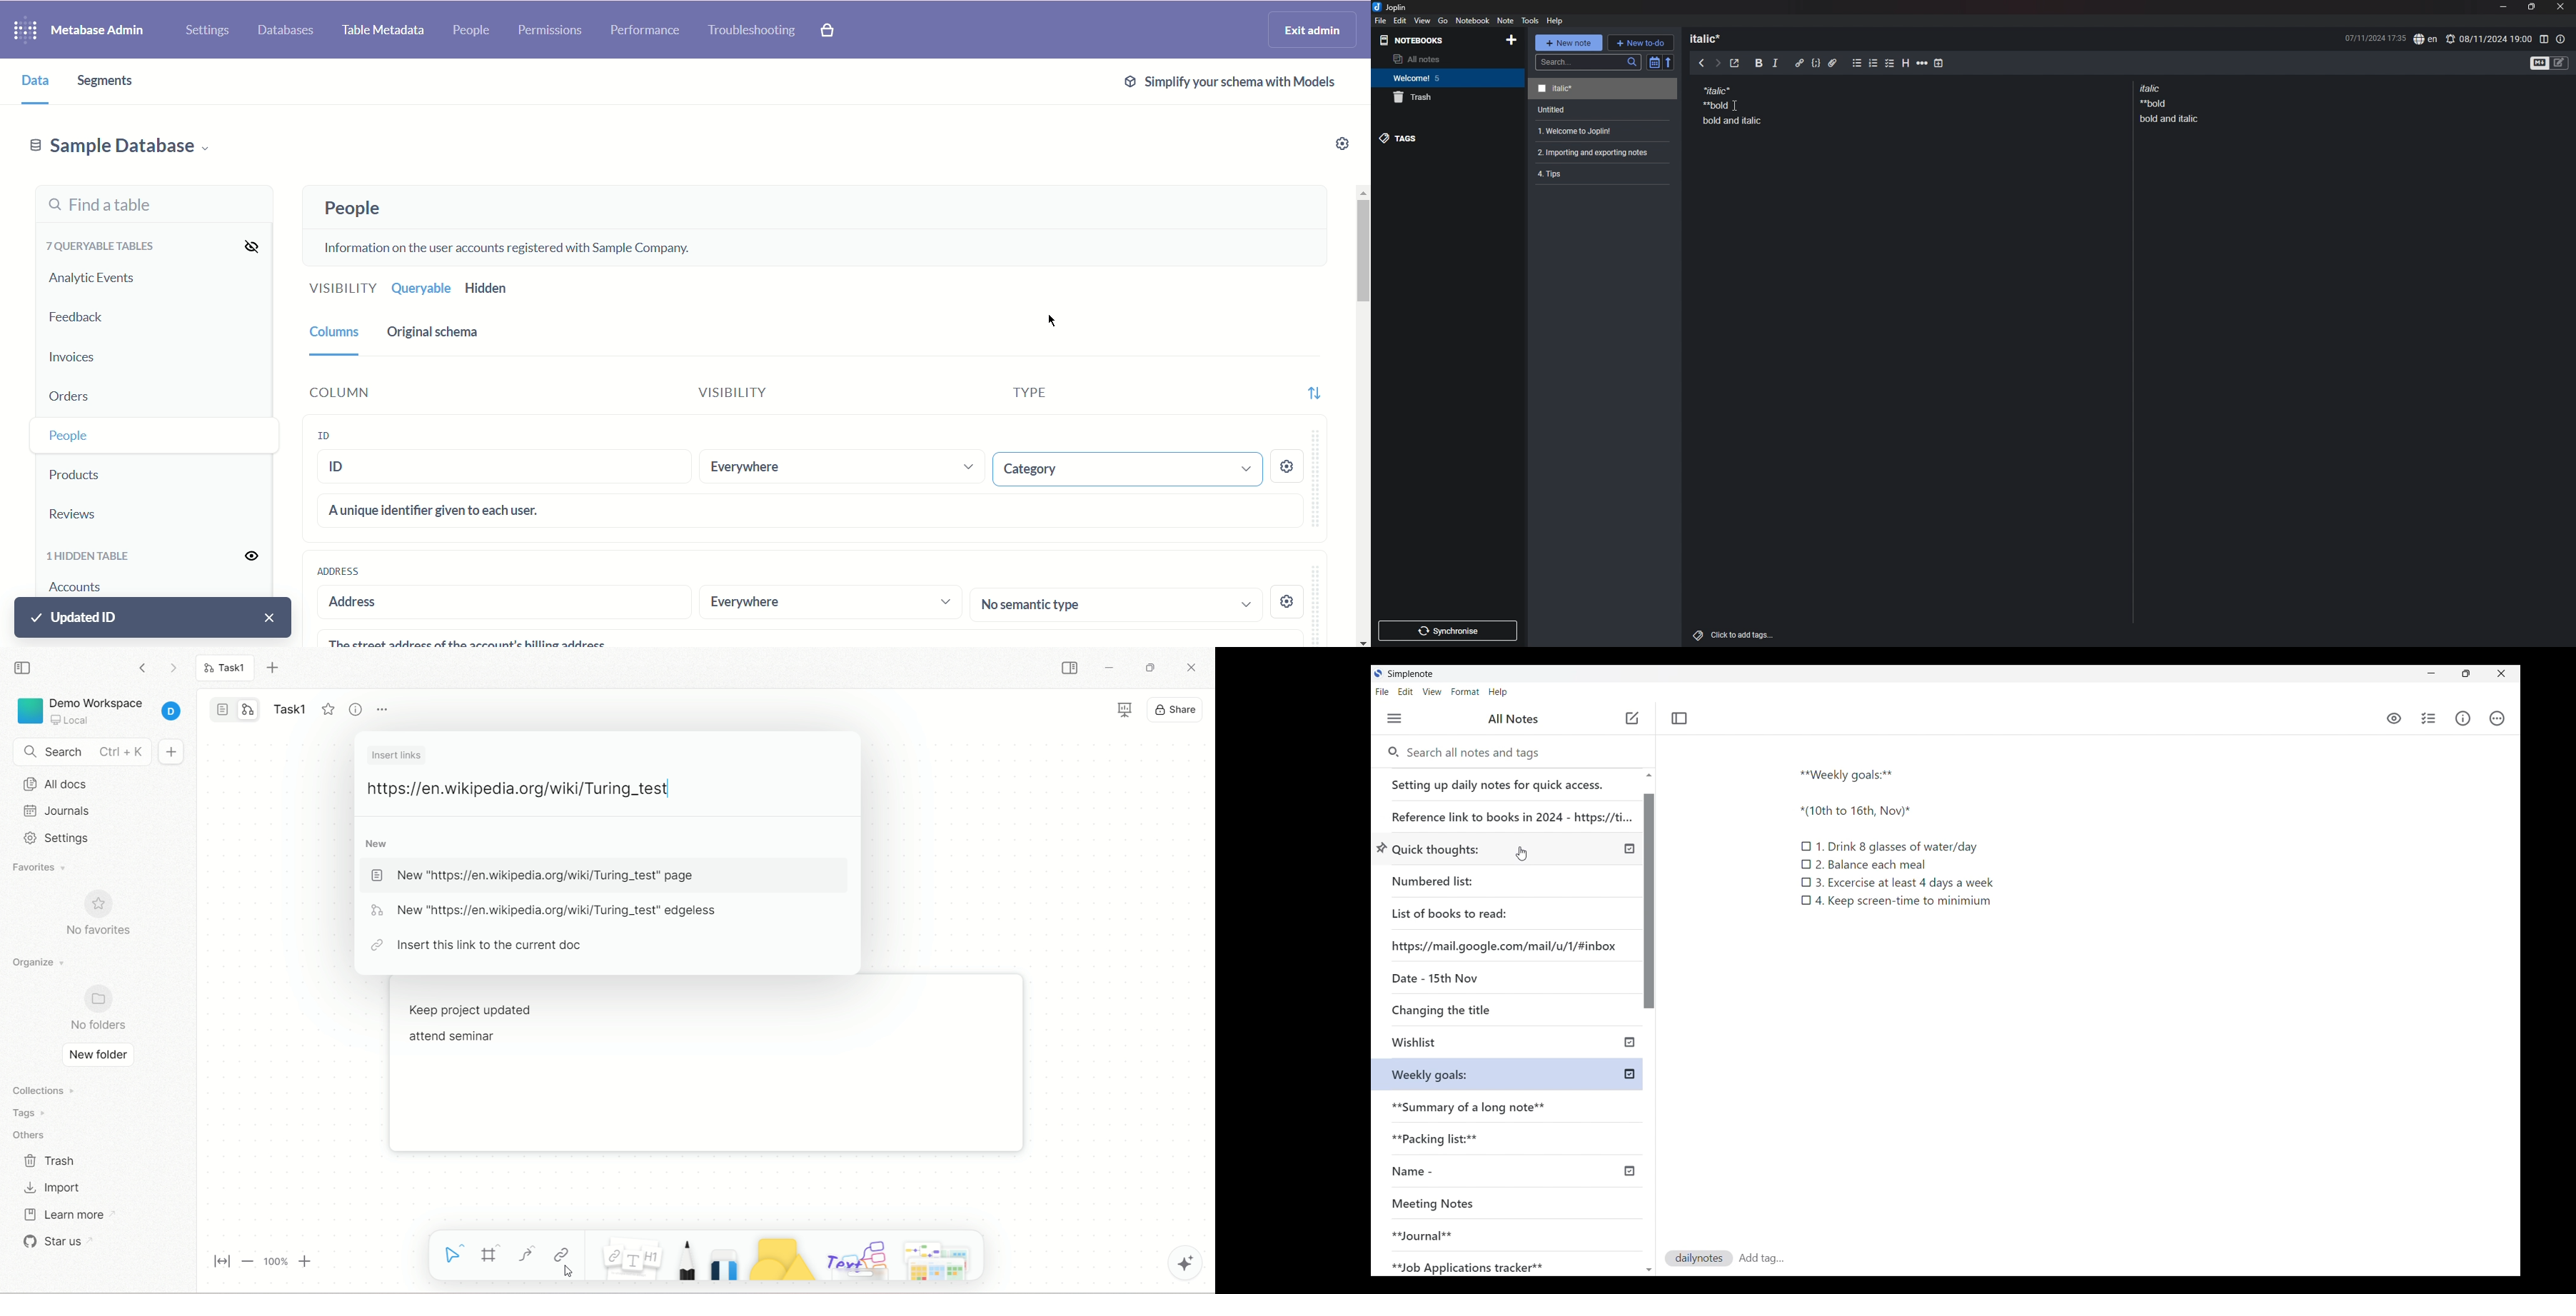 The image size is (2576, 1316). What do you see at coordinates (504, 1031) in the screenshot?
I see `text - Keep project updated attend seminar` at bounding box center [504, 1031].